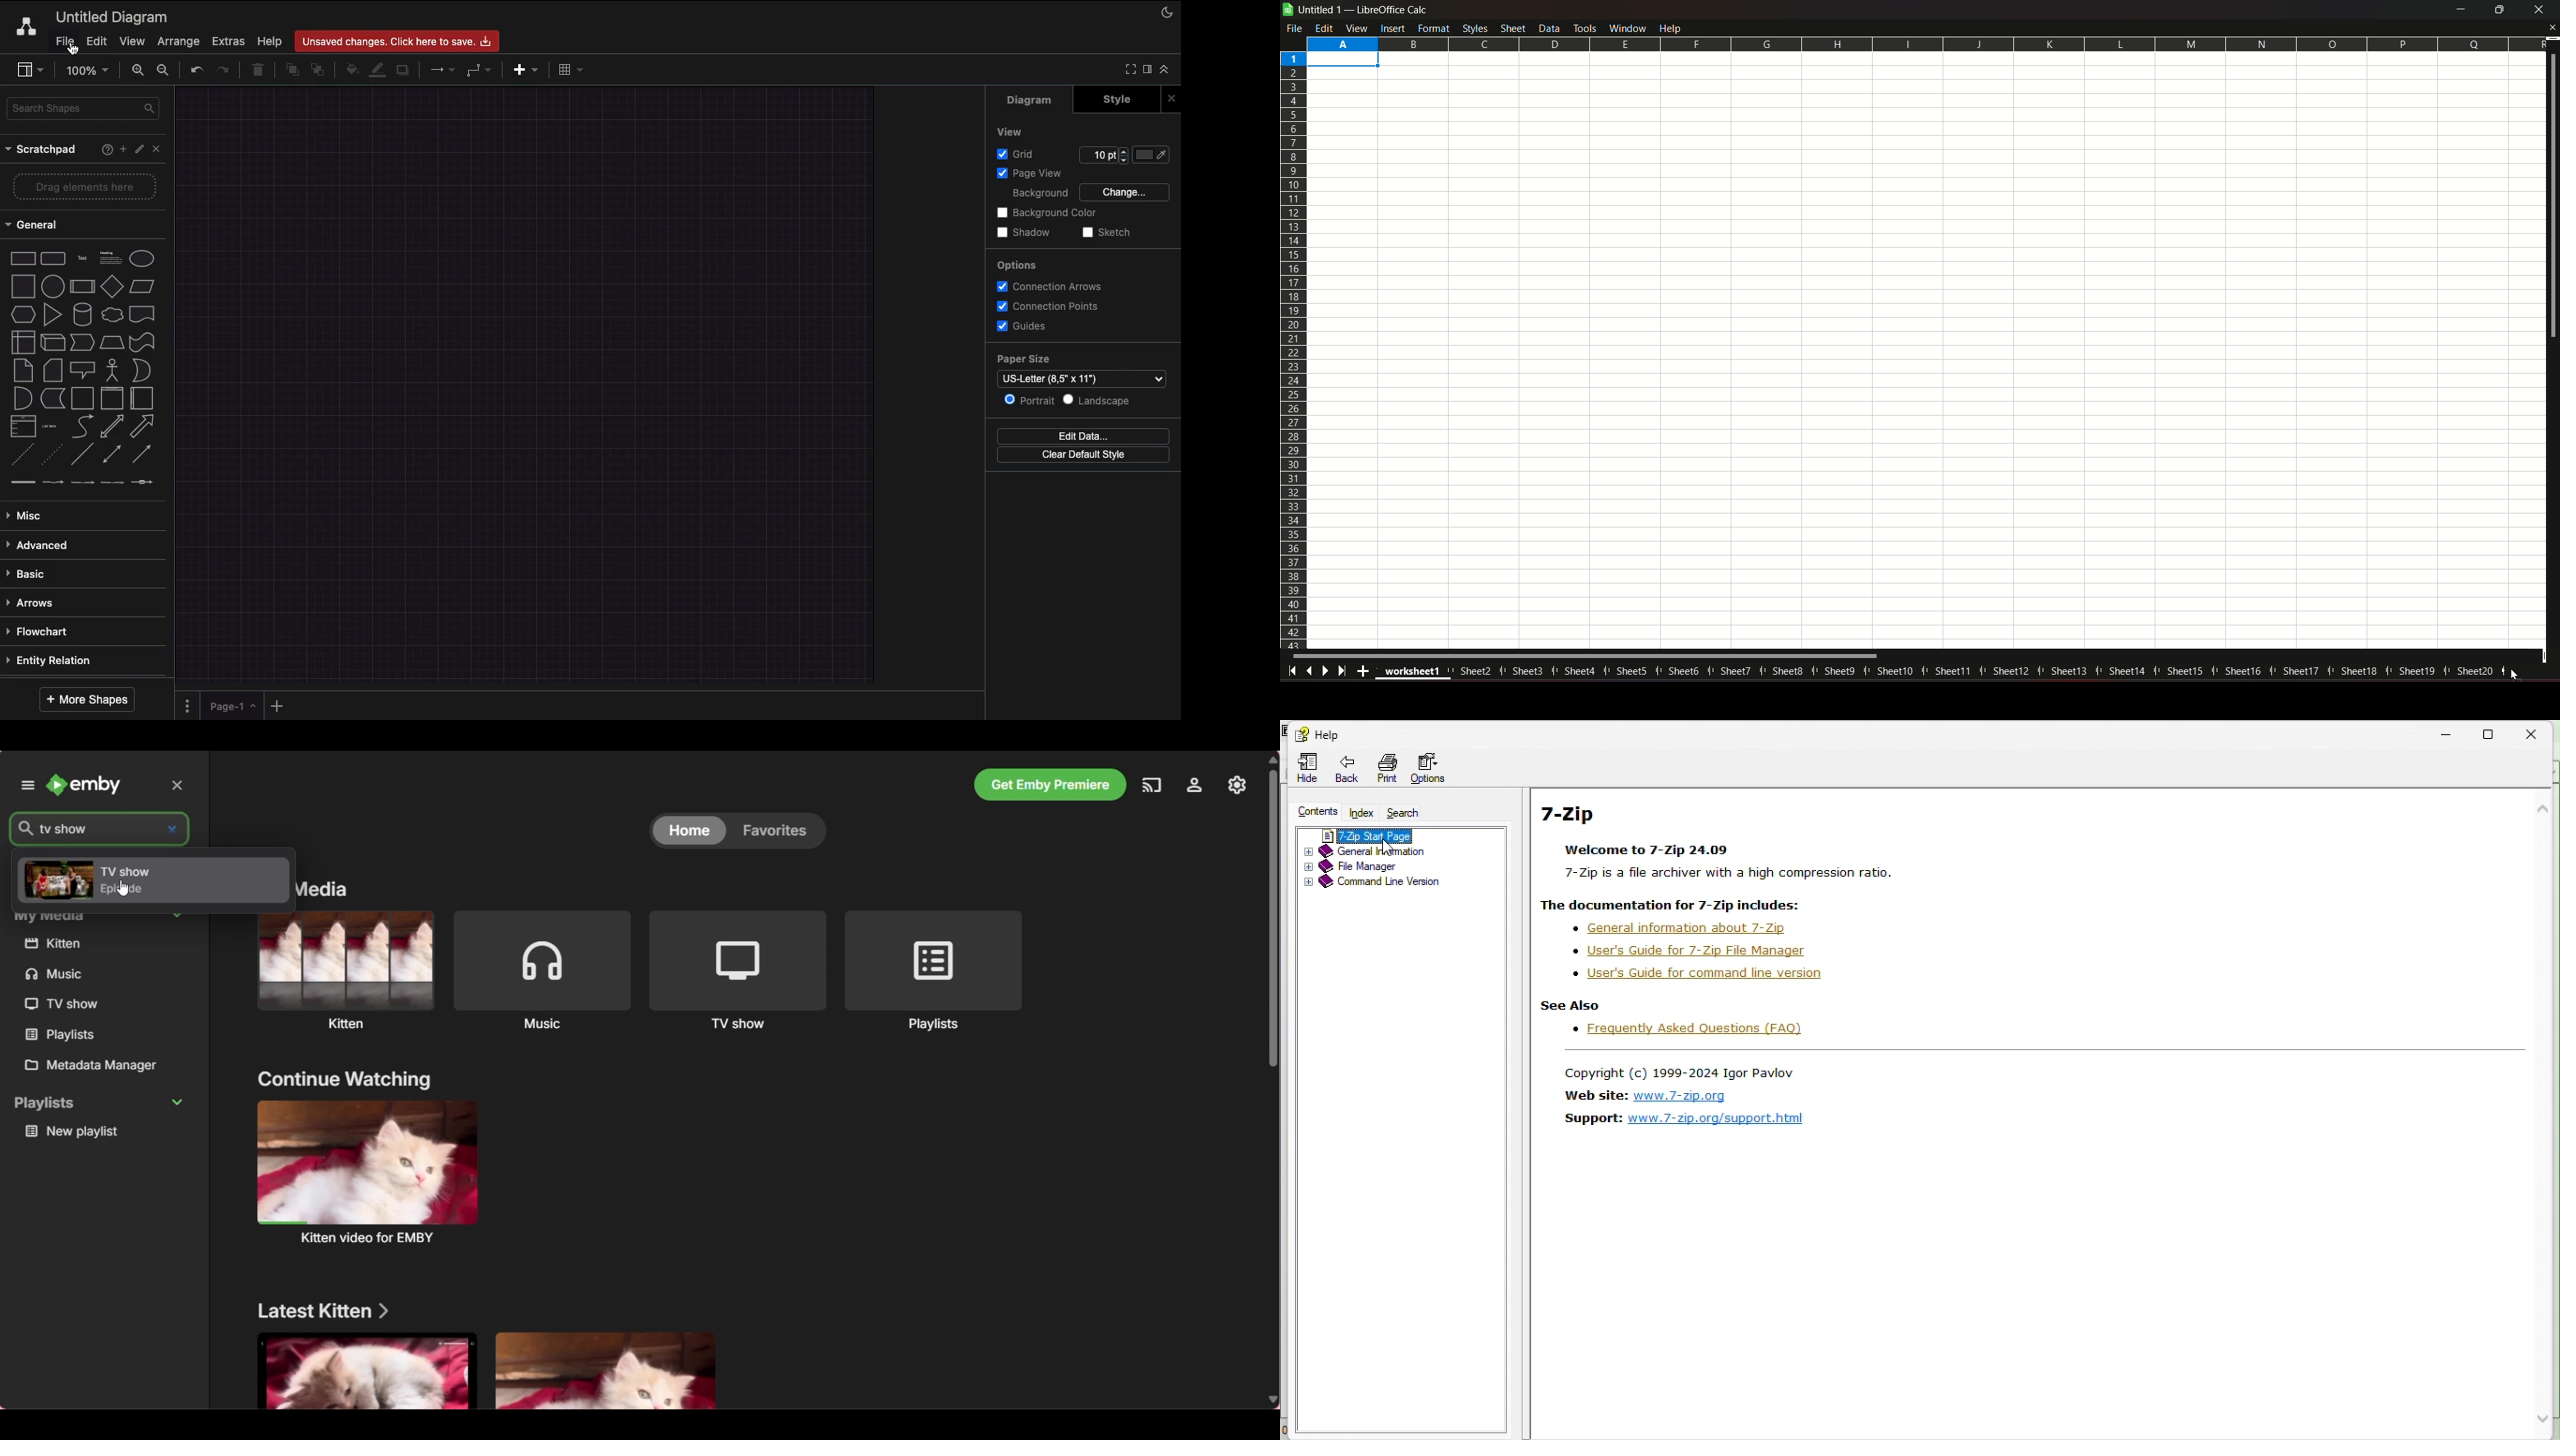 Image resolution: width=2576 pixels, height=1456 pixels. I want to click on Horizontal container, so click(143, 398).